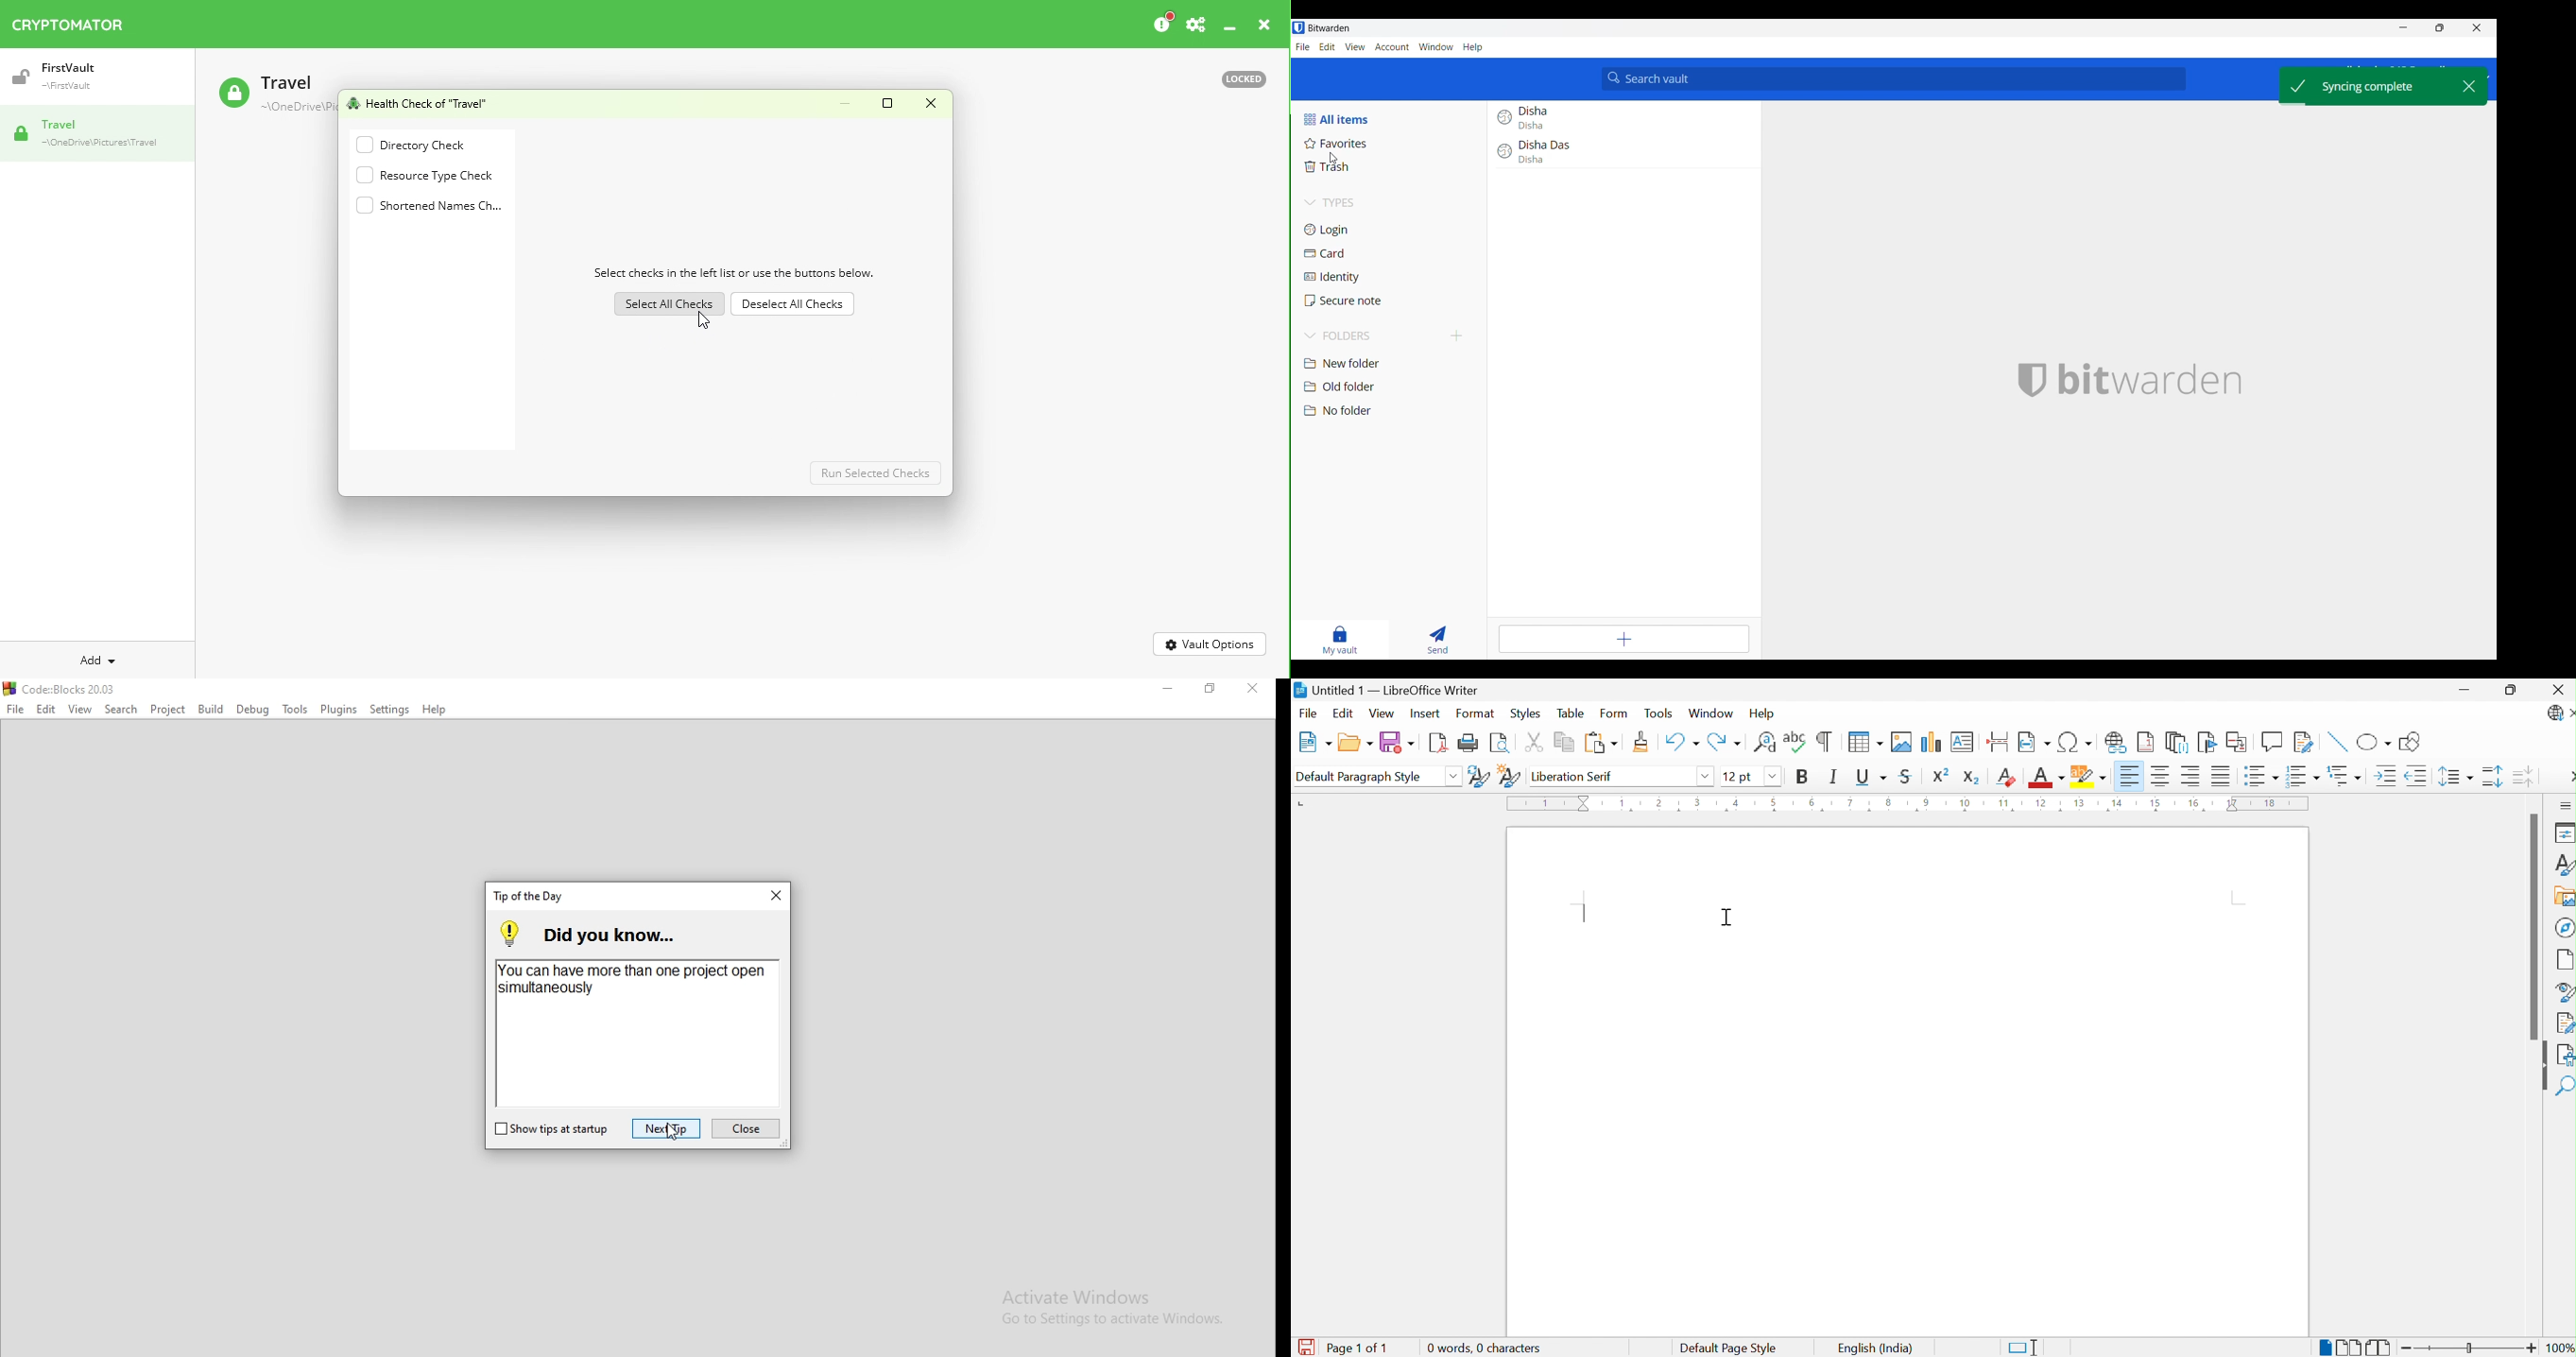  I want to click on Save, so click(1397, 742).